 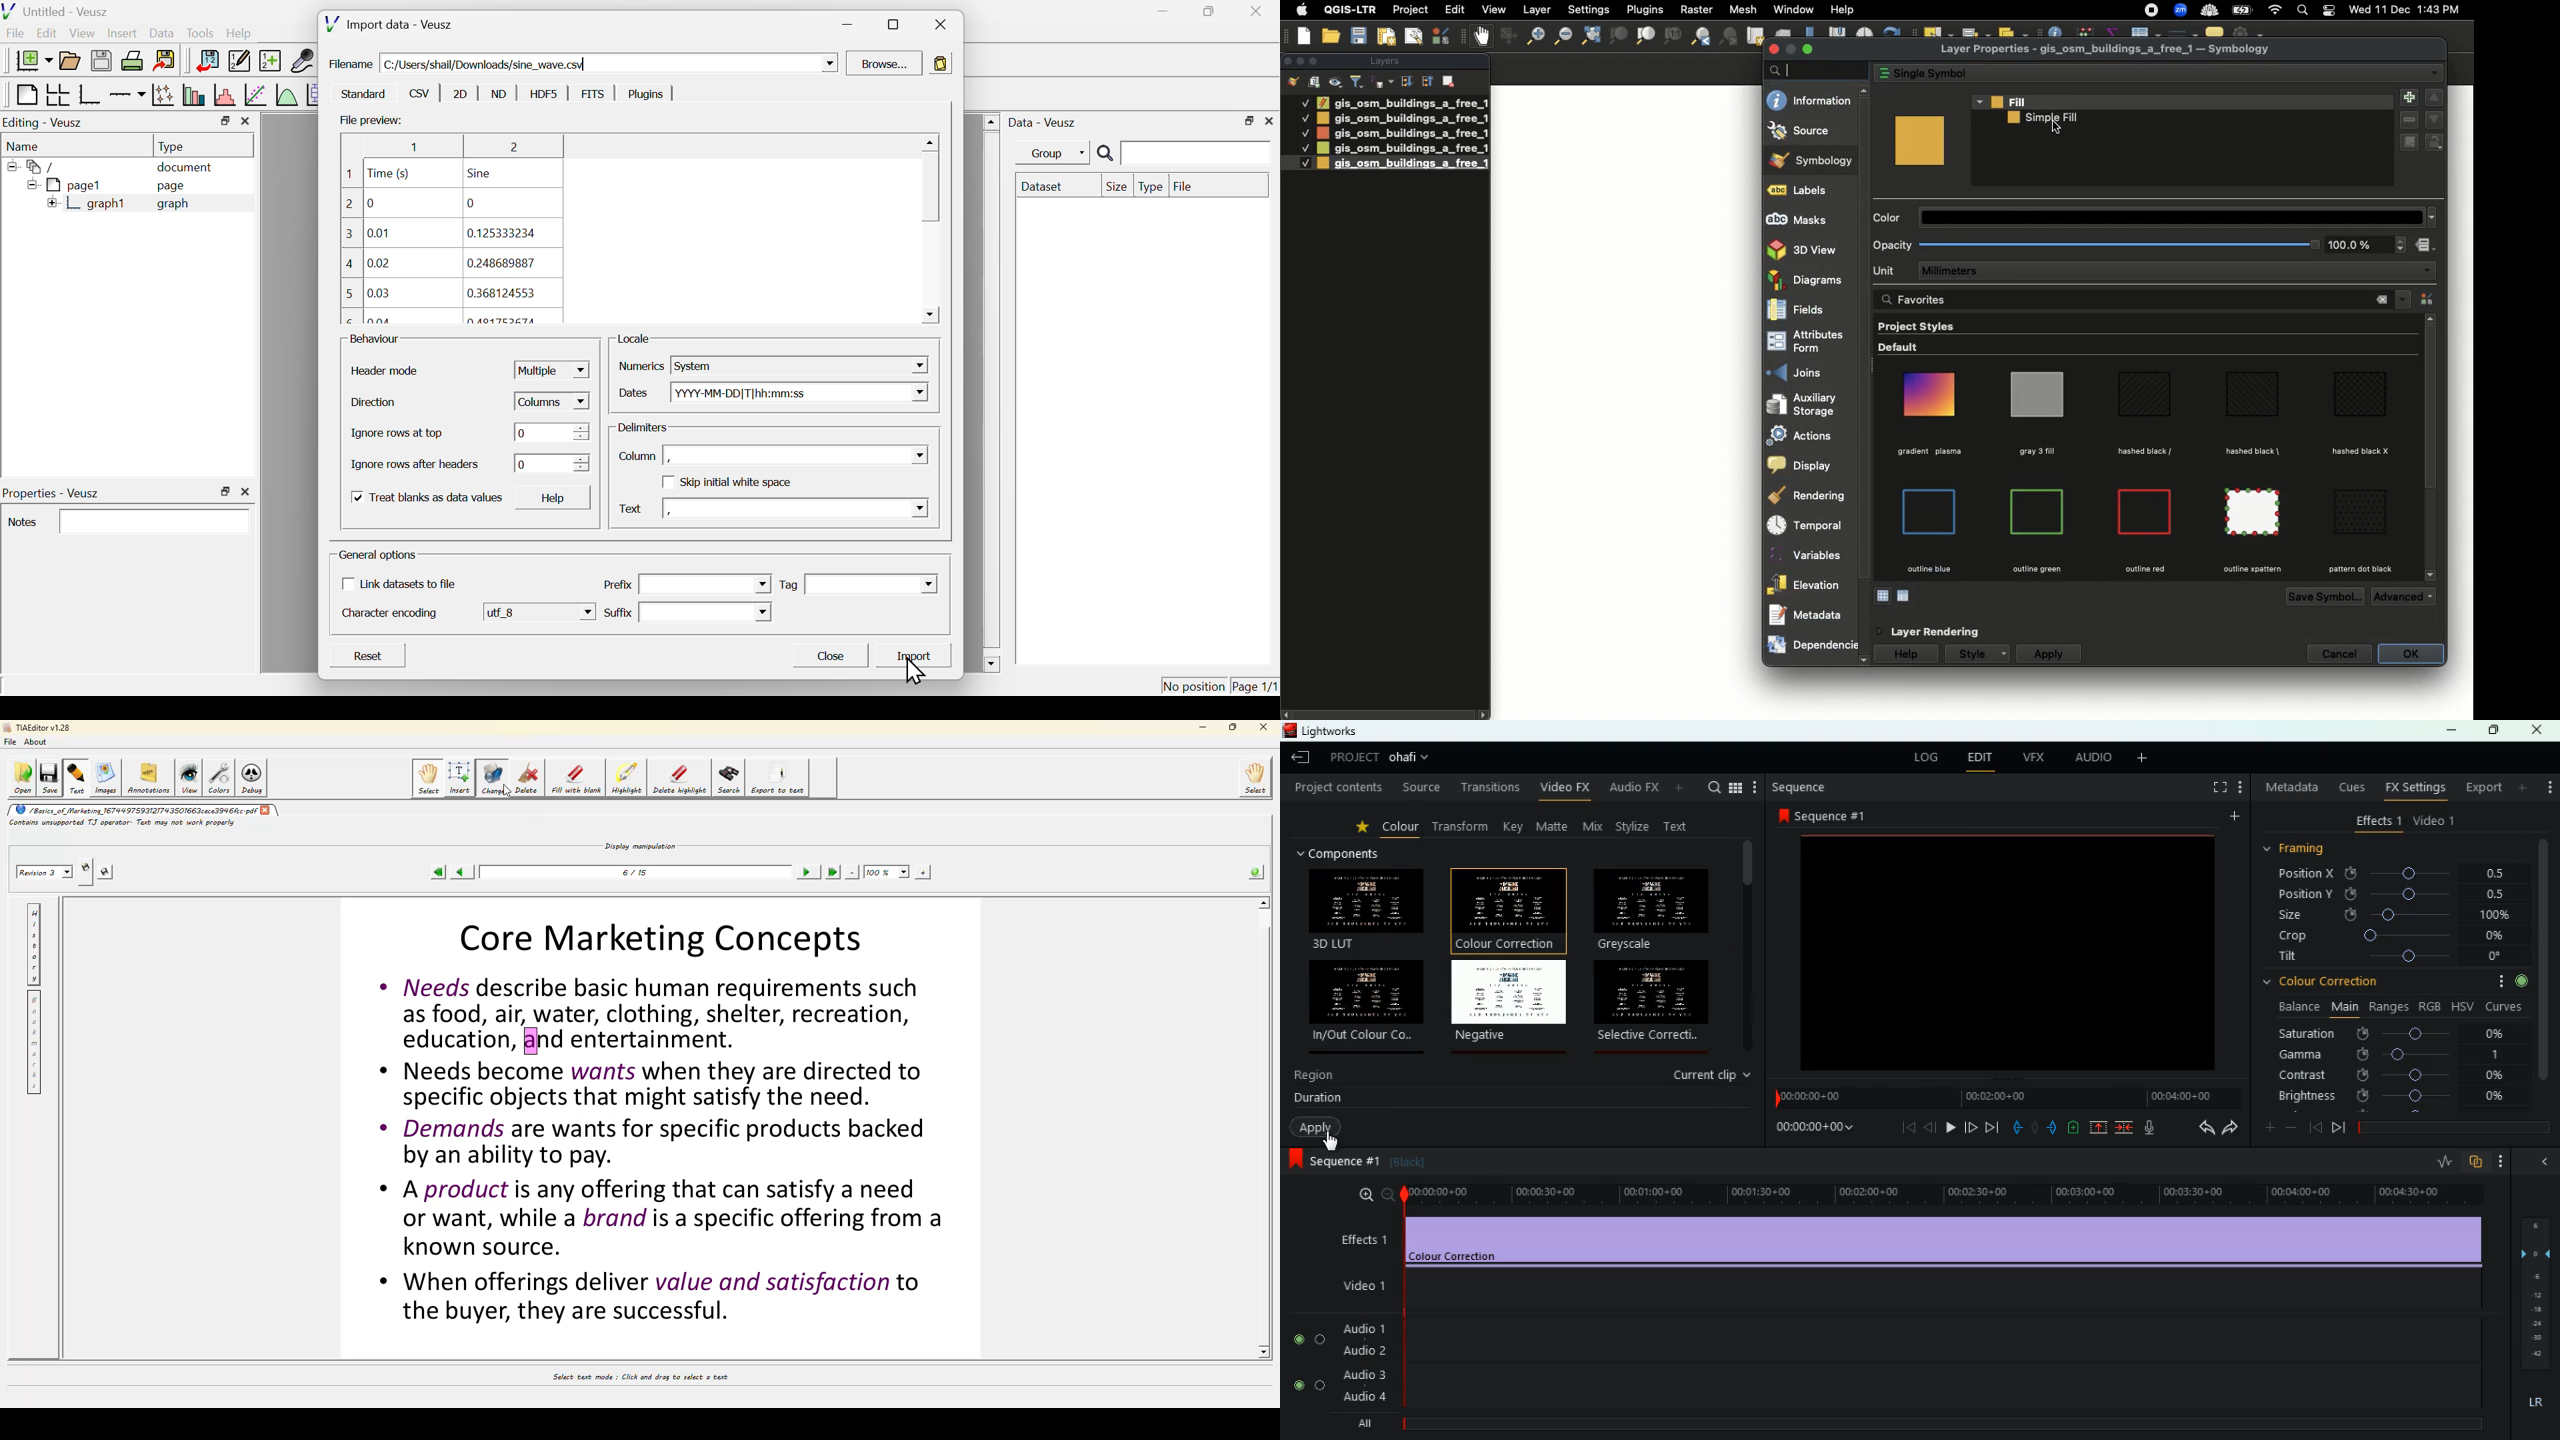 What do you see at coordinates (2288, 1130) in the screenshot?
I see `subtract` at bounding box center [2288, 1130].